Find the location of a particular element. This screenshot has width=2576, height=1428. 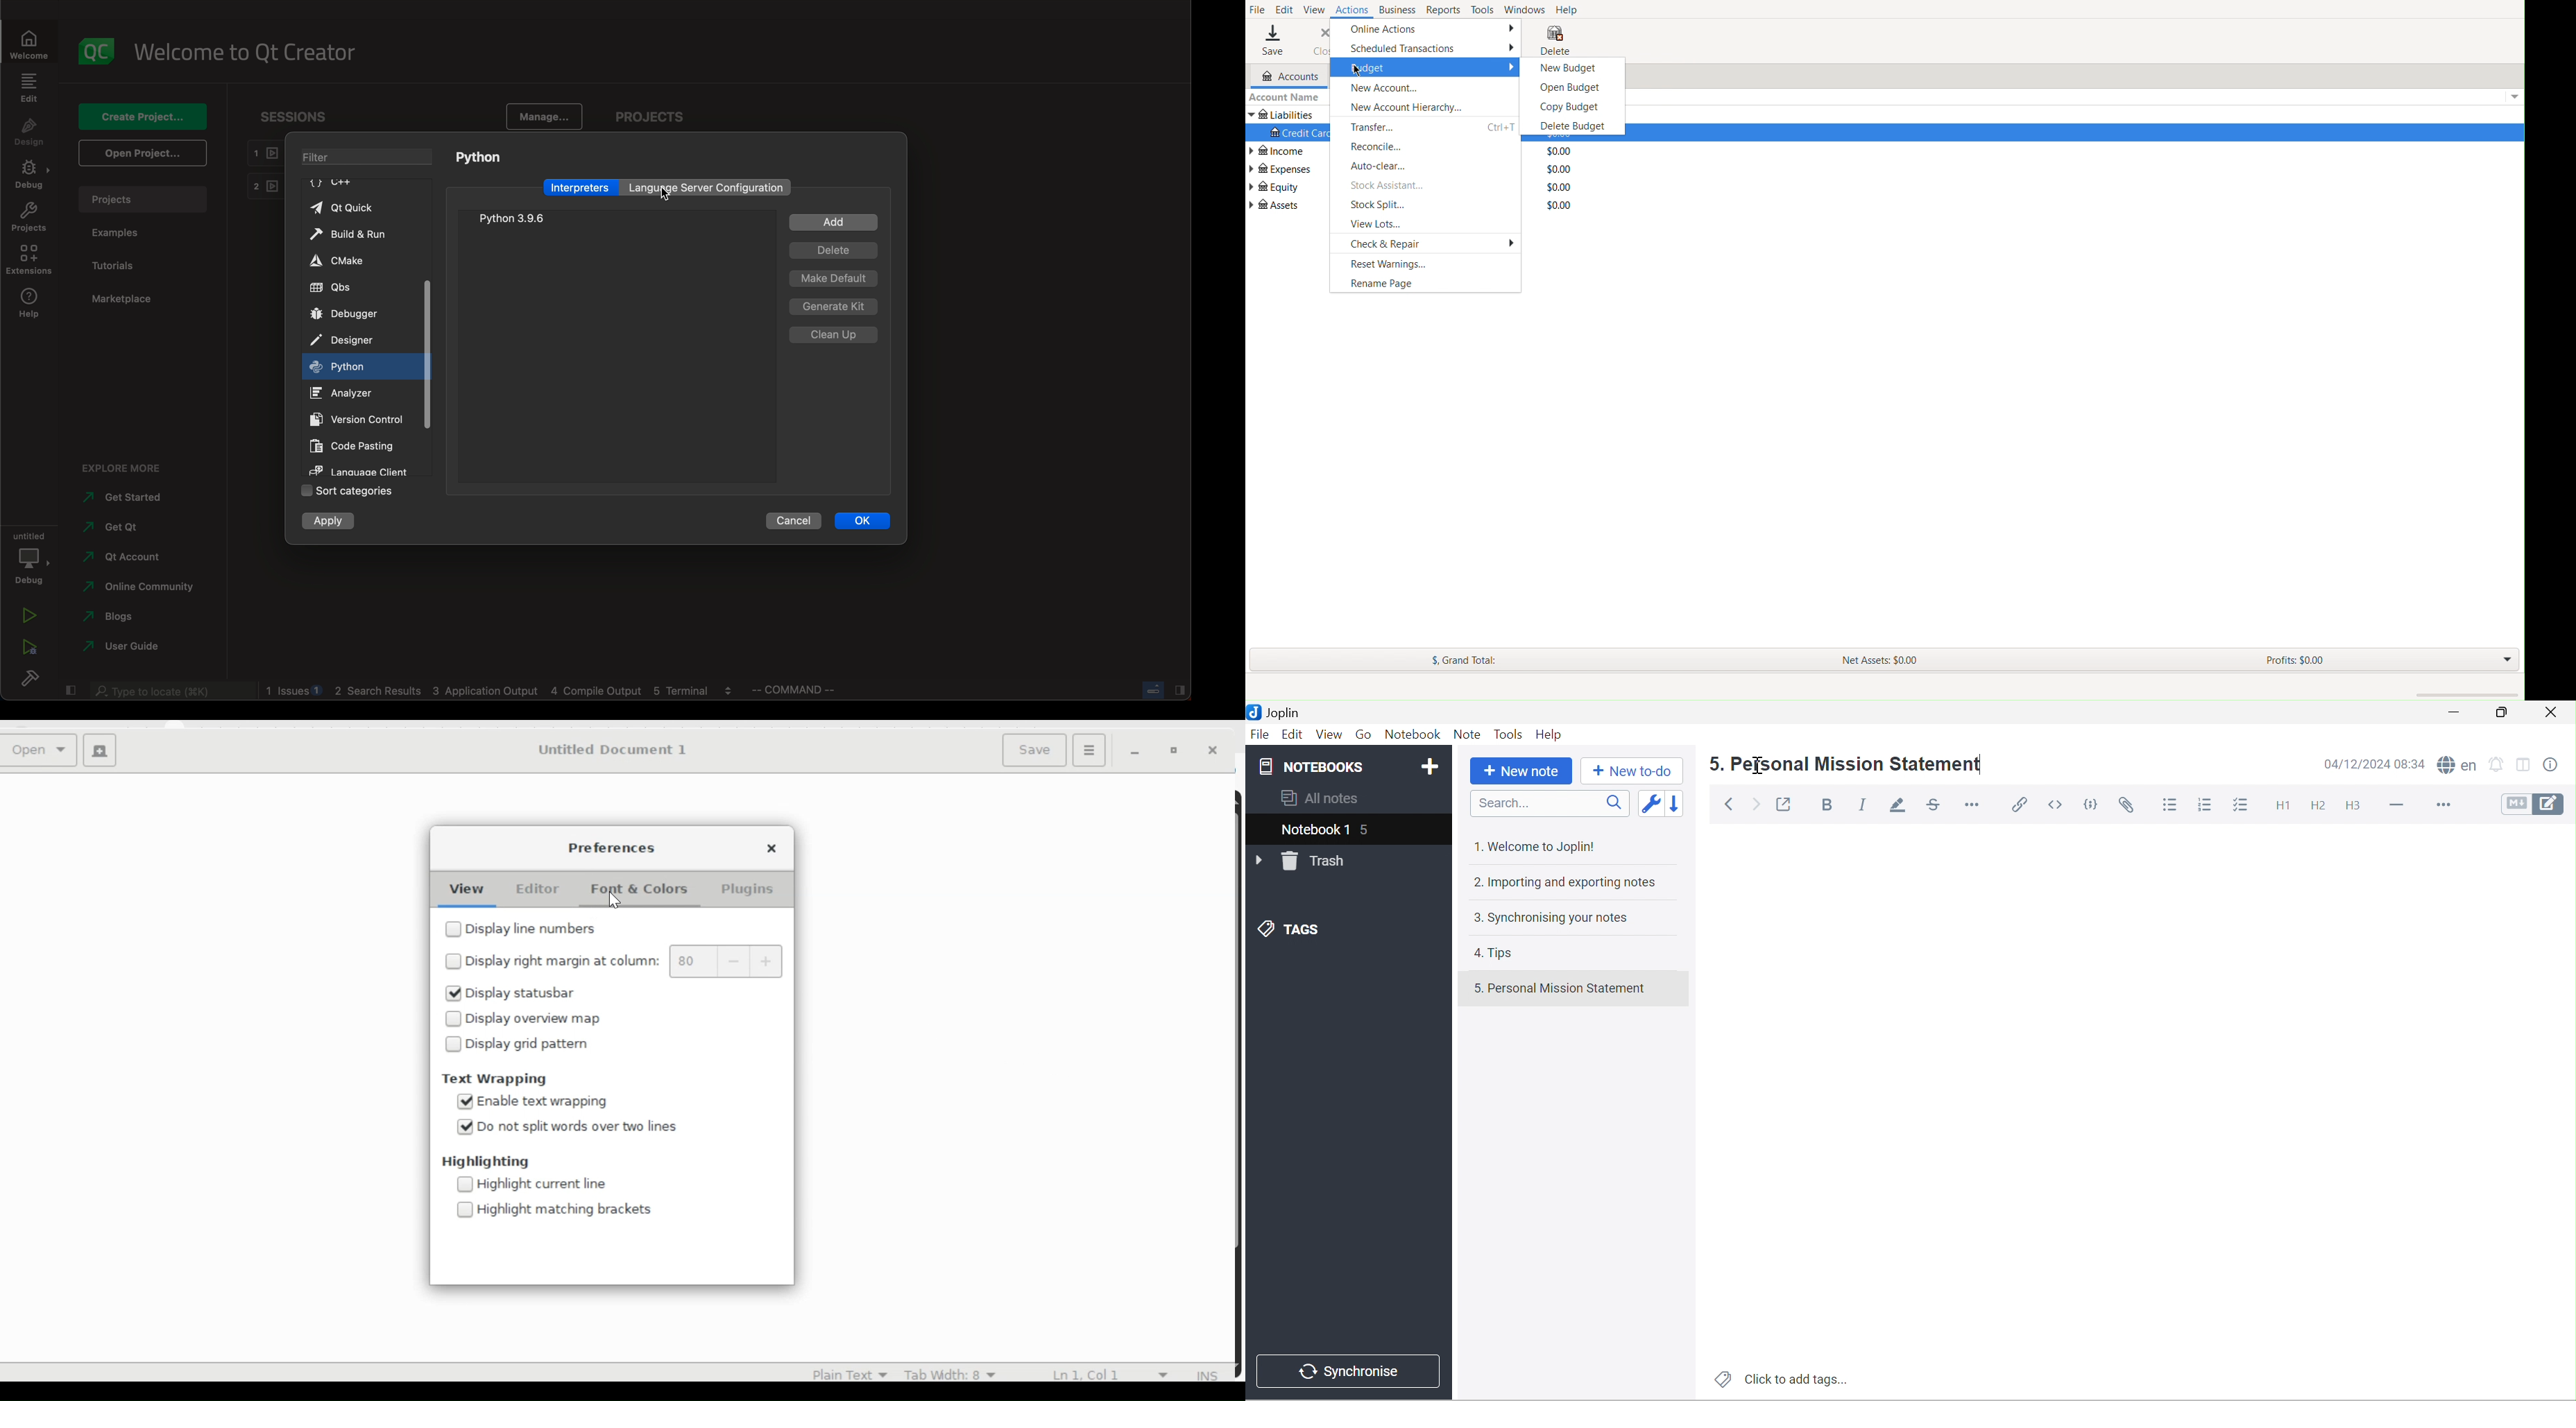

Insert / edit link is located at coordinates (2019, 804).